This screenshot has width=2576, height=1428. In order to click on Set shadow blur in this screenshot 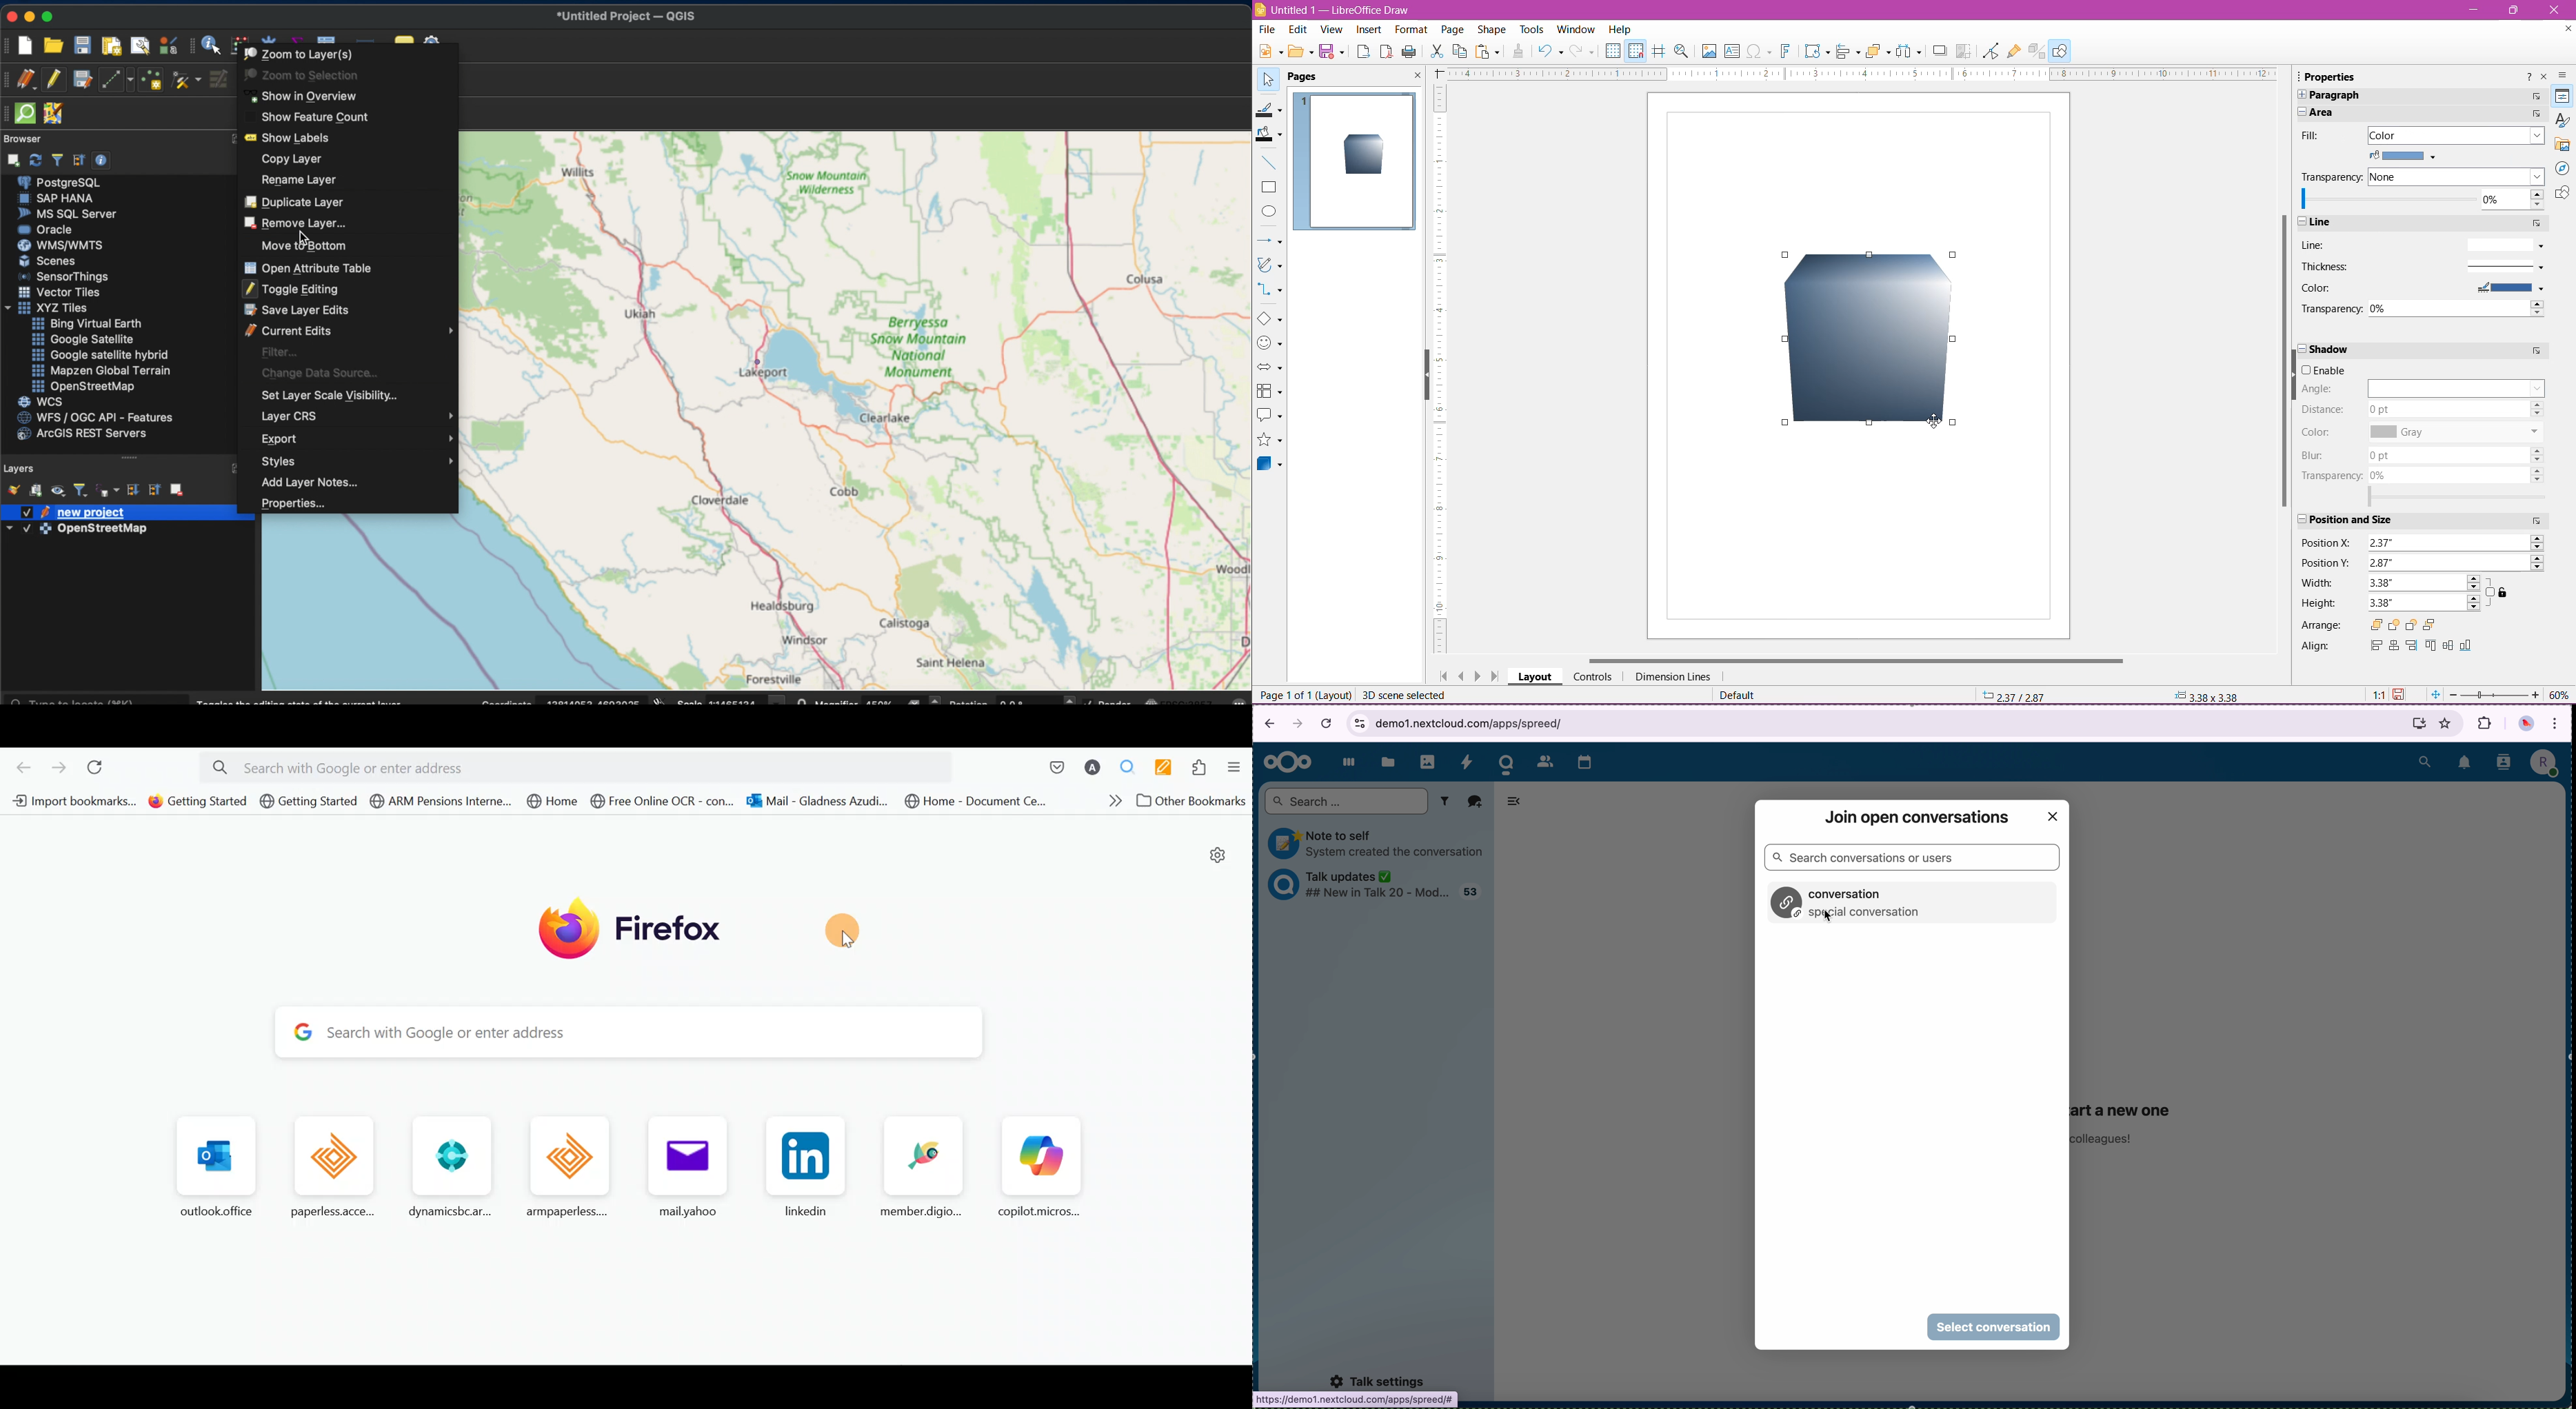, I will do `click(2454, 453)`.